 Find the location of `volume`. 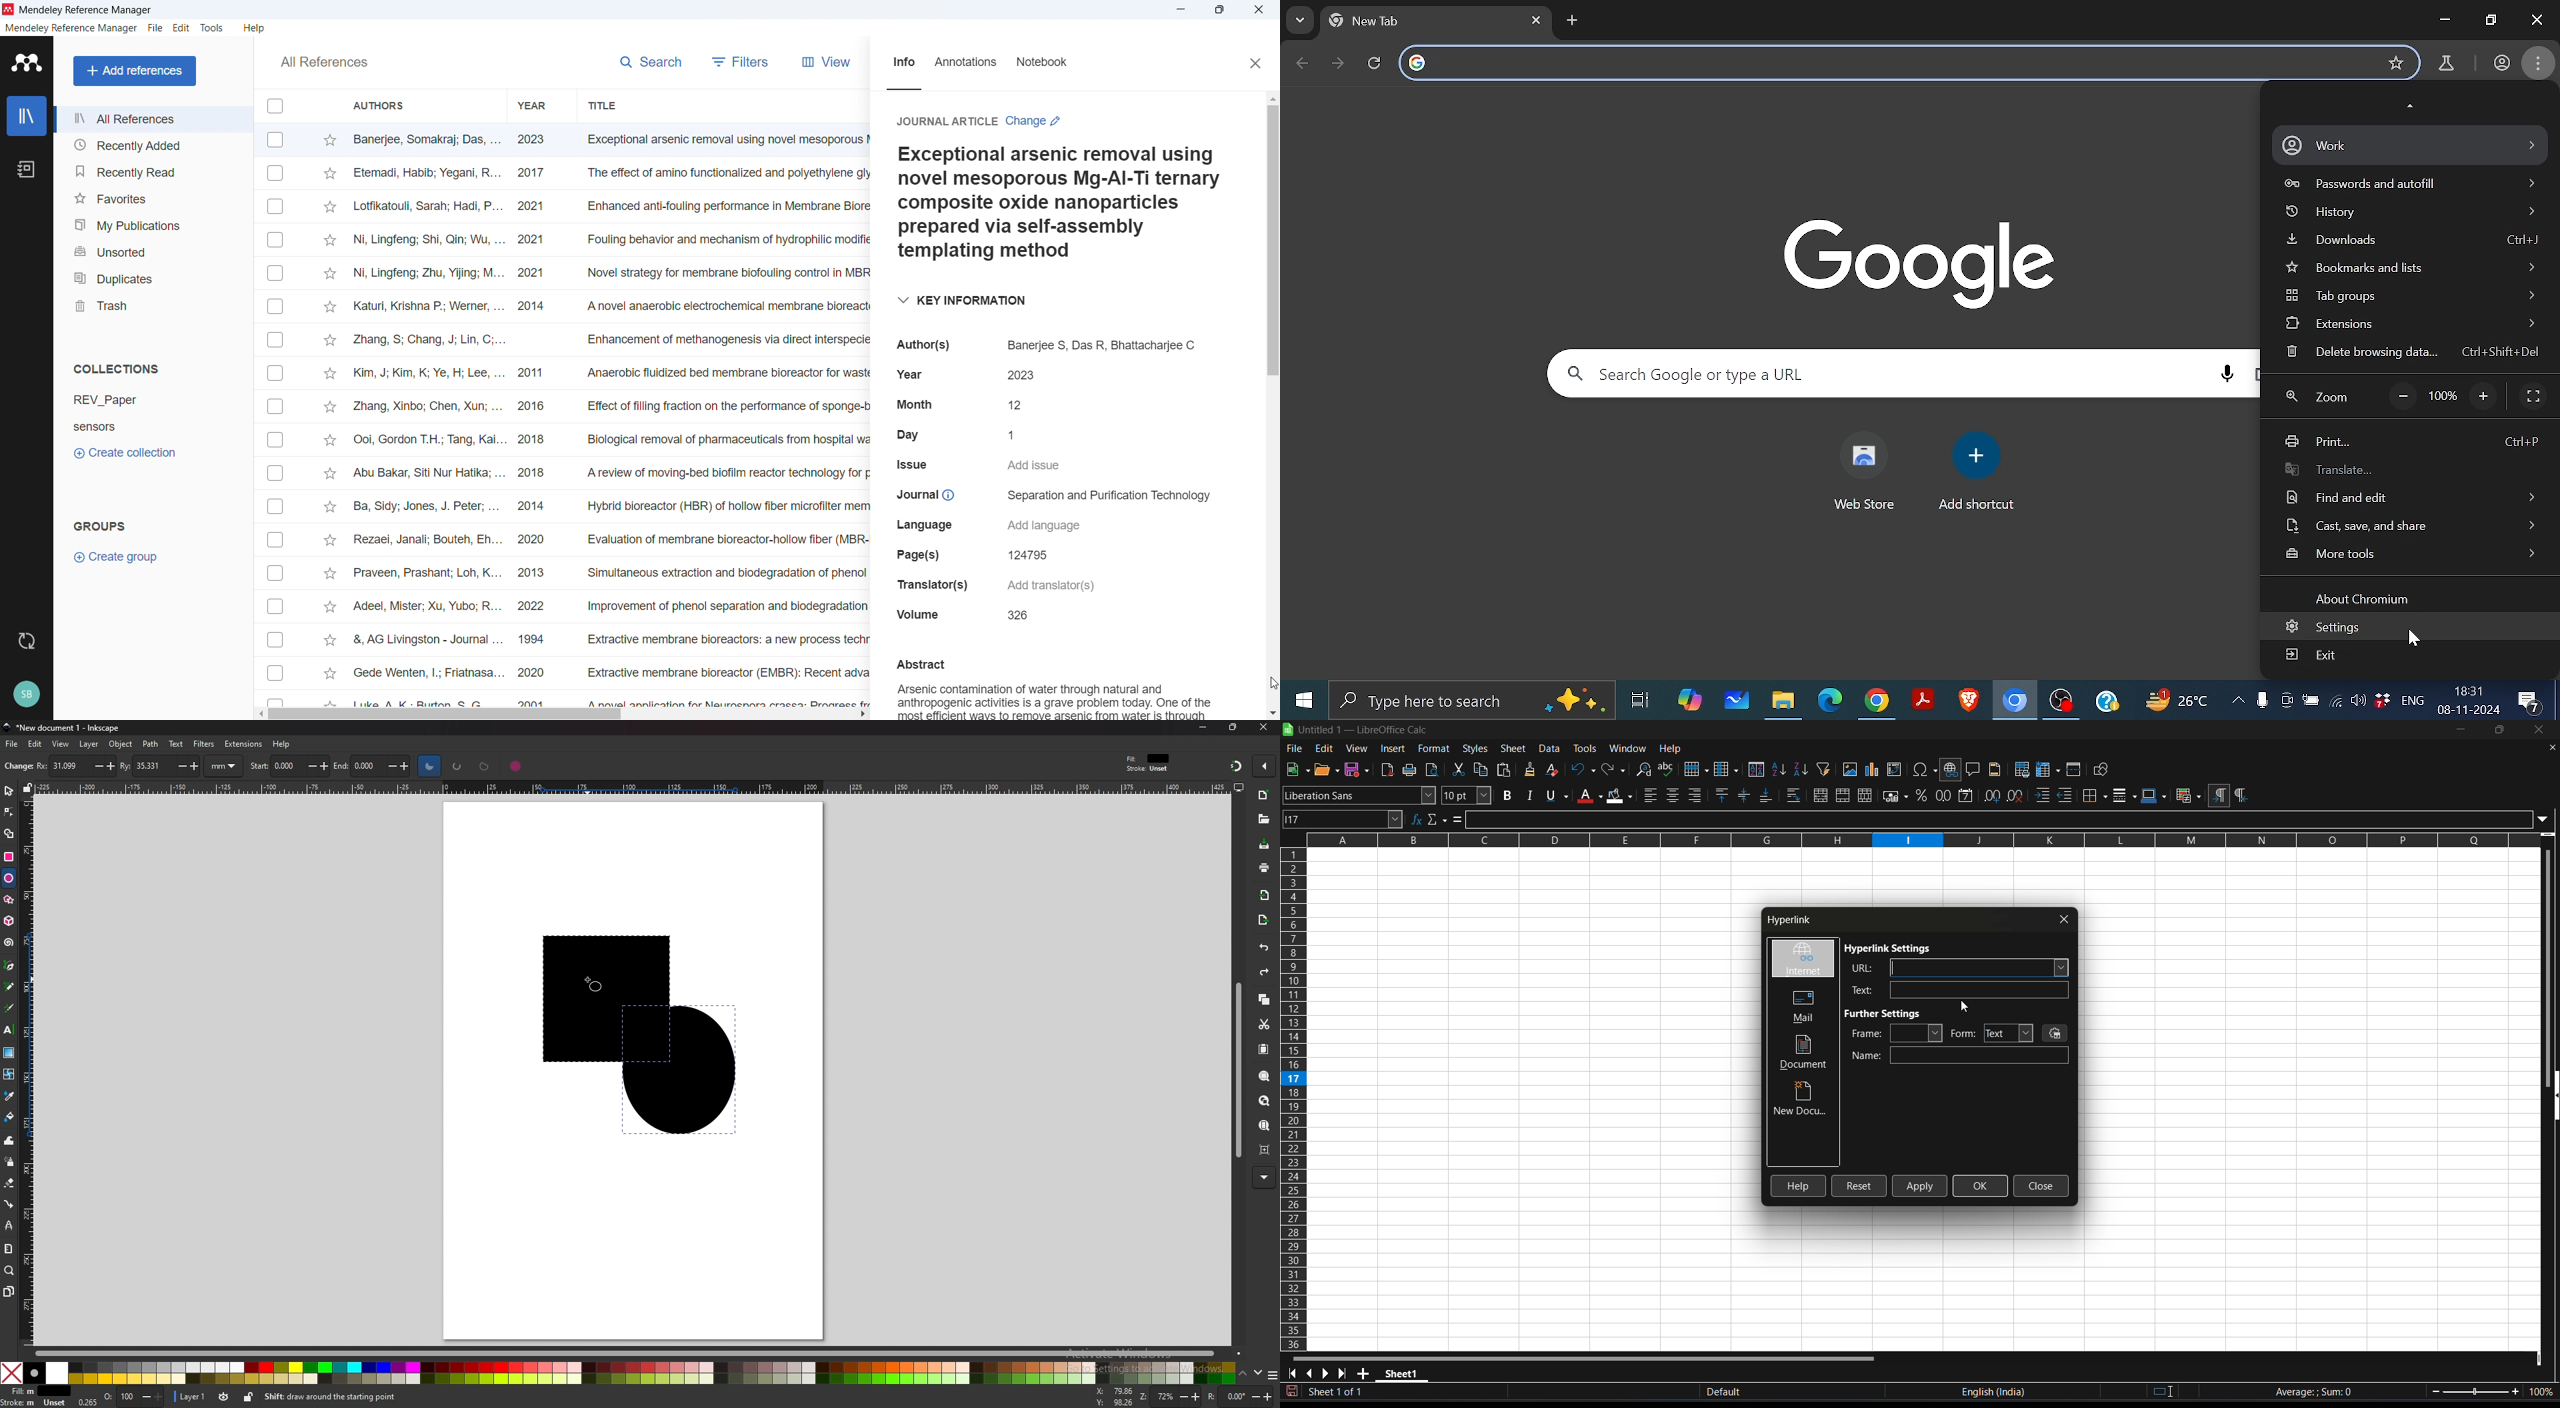

volume is located at coordinates (922, 616).